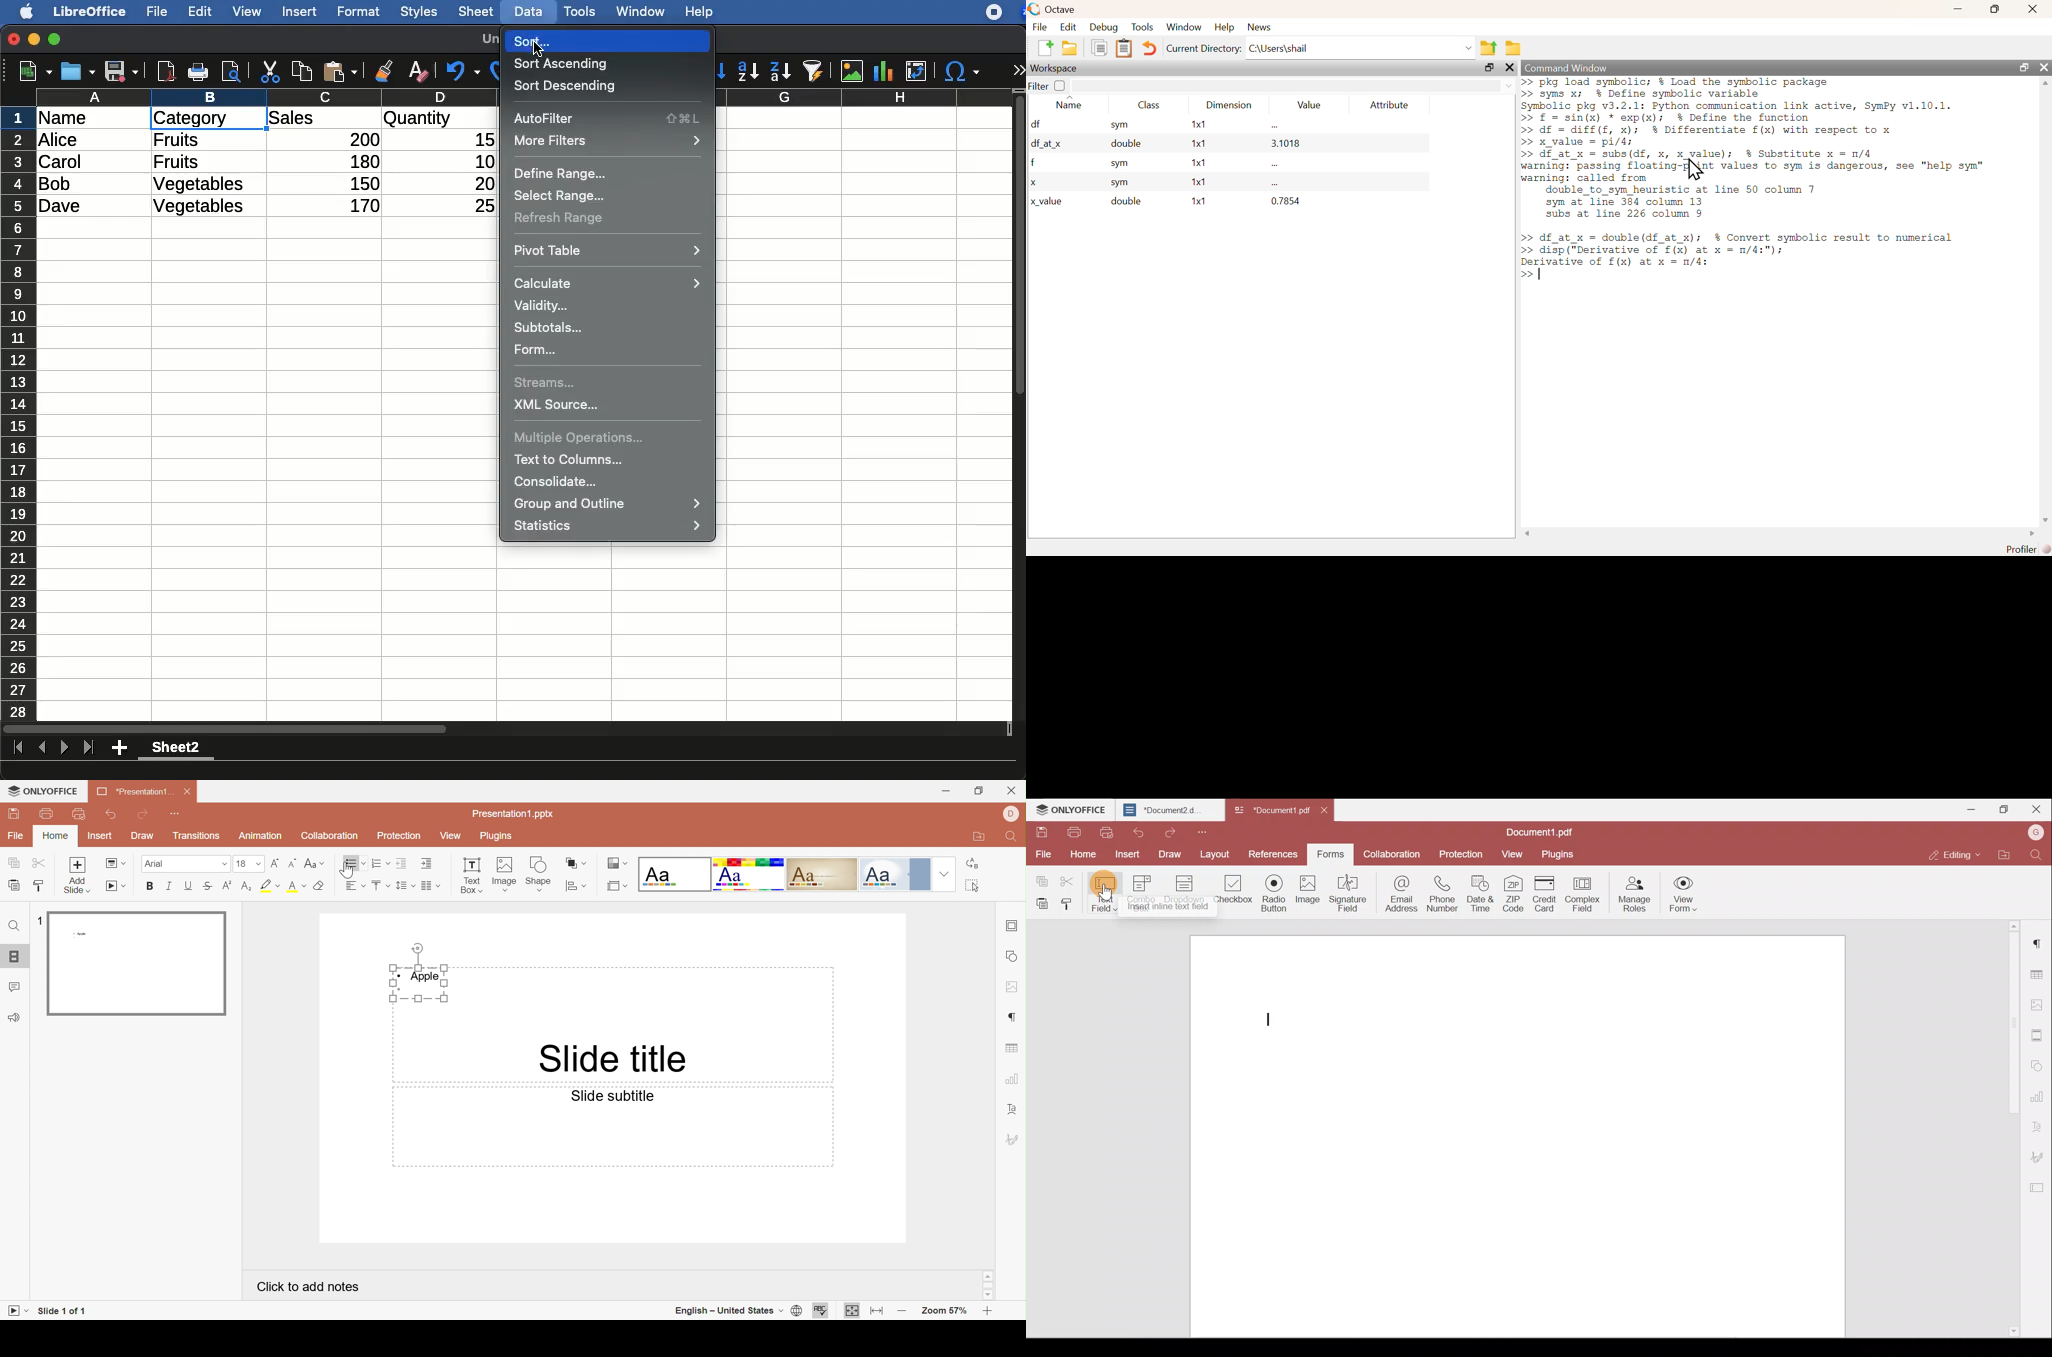 The height and width of the screenshot is (1372, 2072). I want to click on Insert, so click(101, 837).